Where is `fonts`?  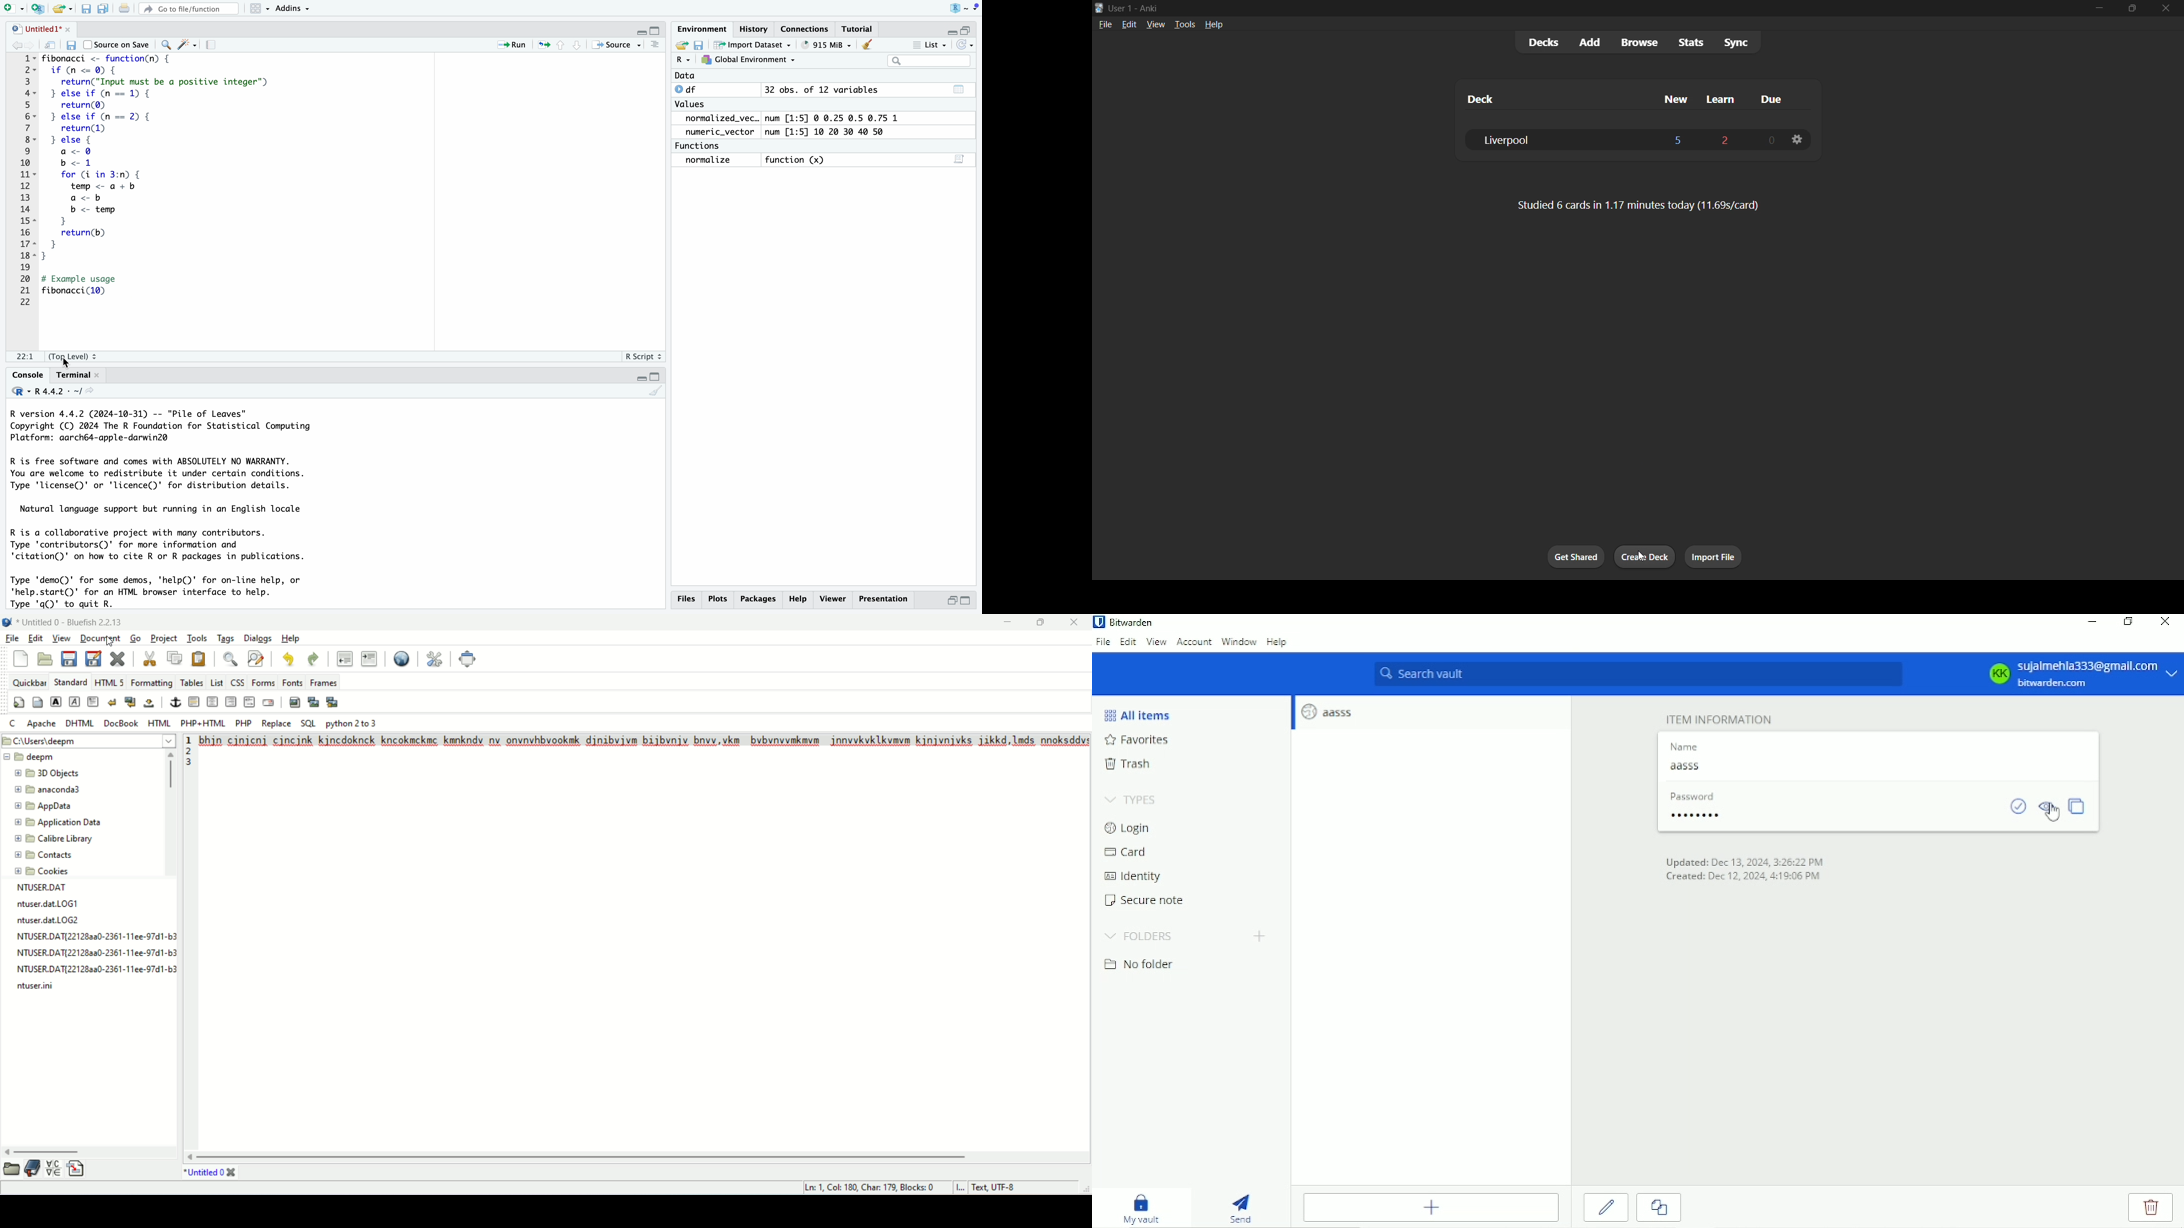 fonts is located at coordinates (292, 682).